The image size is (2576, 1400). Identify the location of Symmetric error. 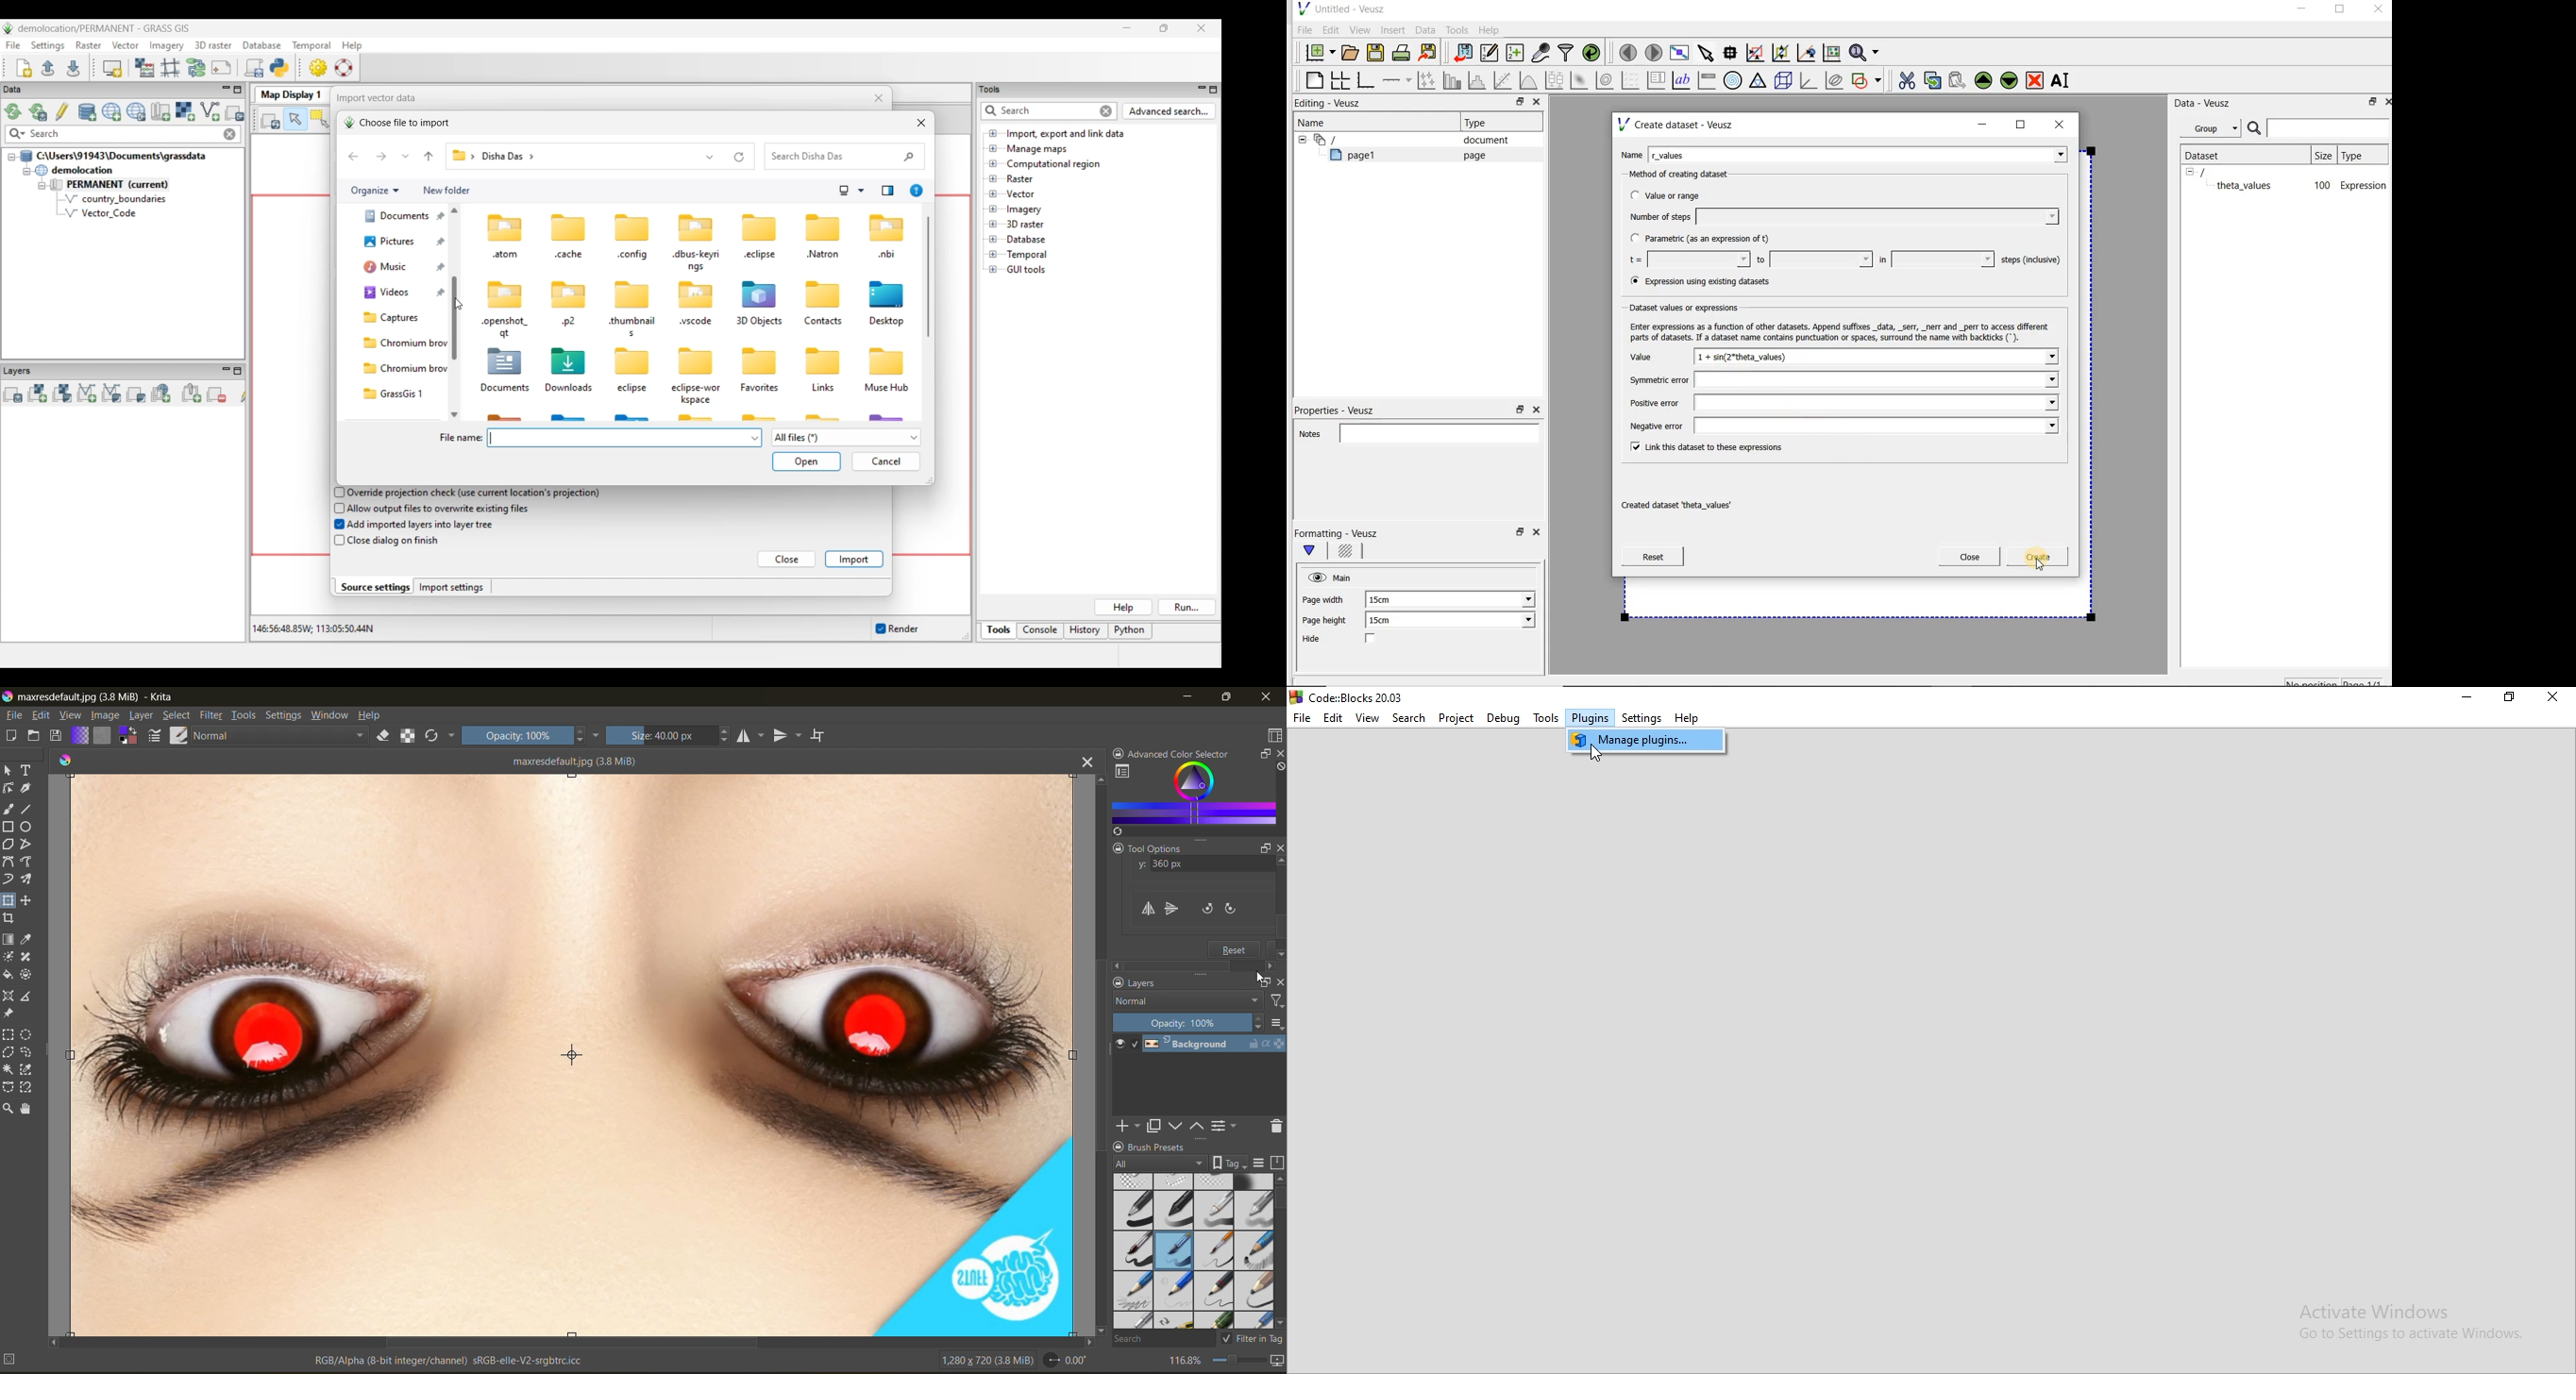
(1841, 381).